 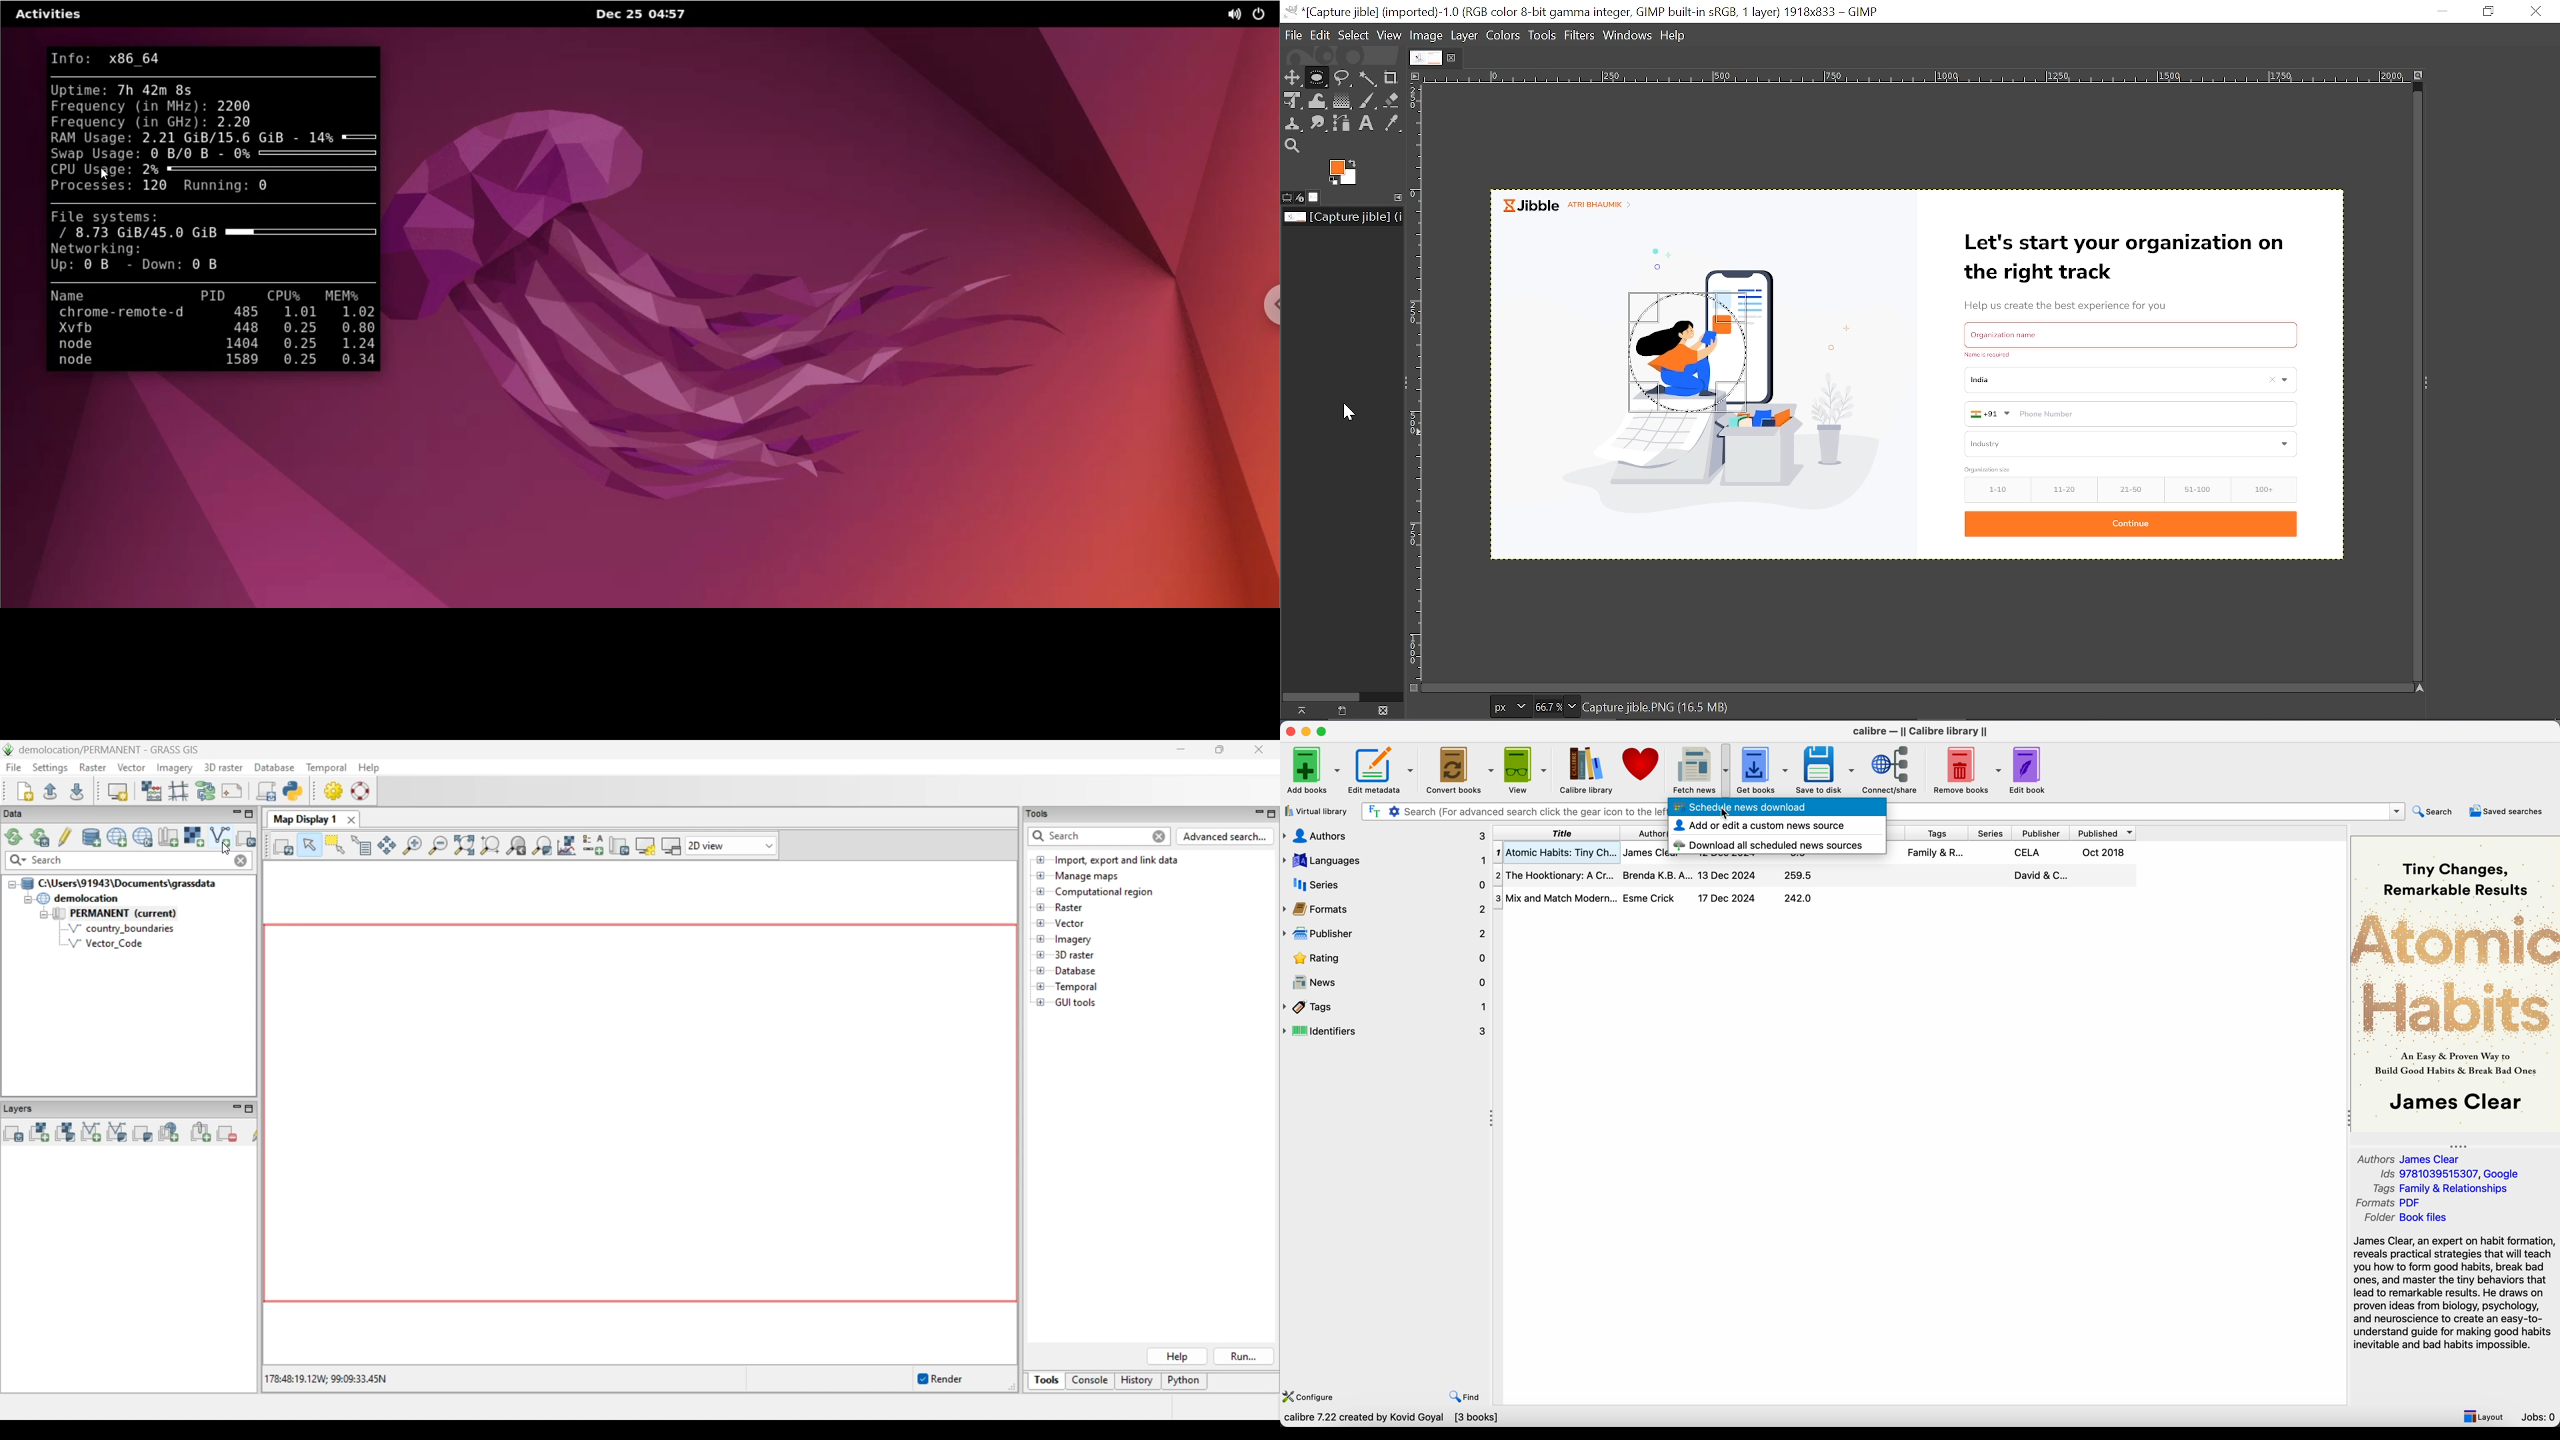 I want to click on cursor, so click(x=1725, y=814).